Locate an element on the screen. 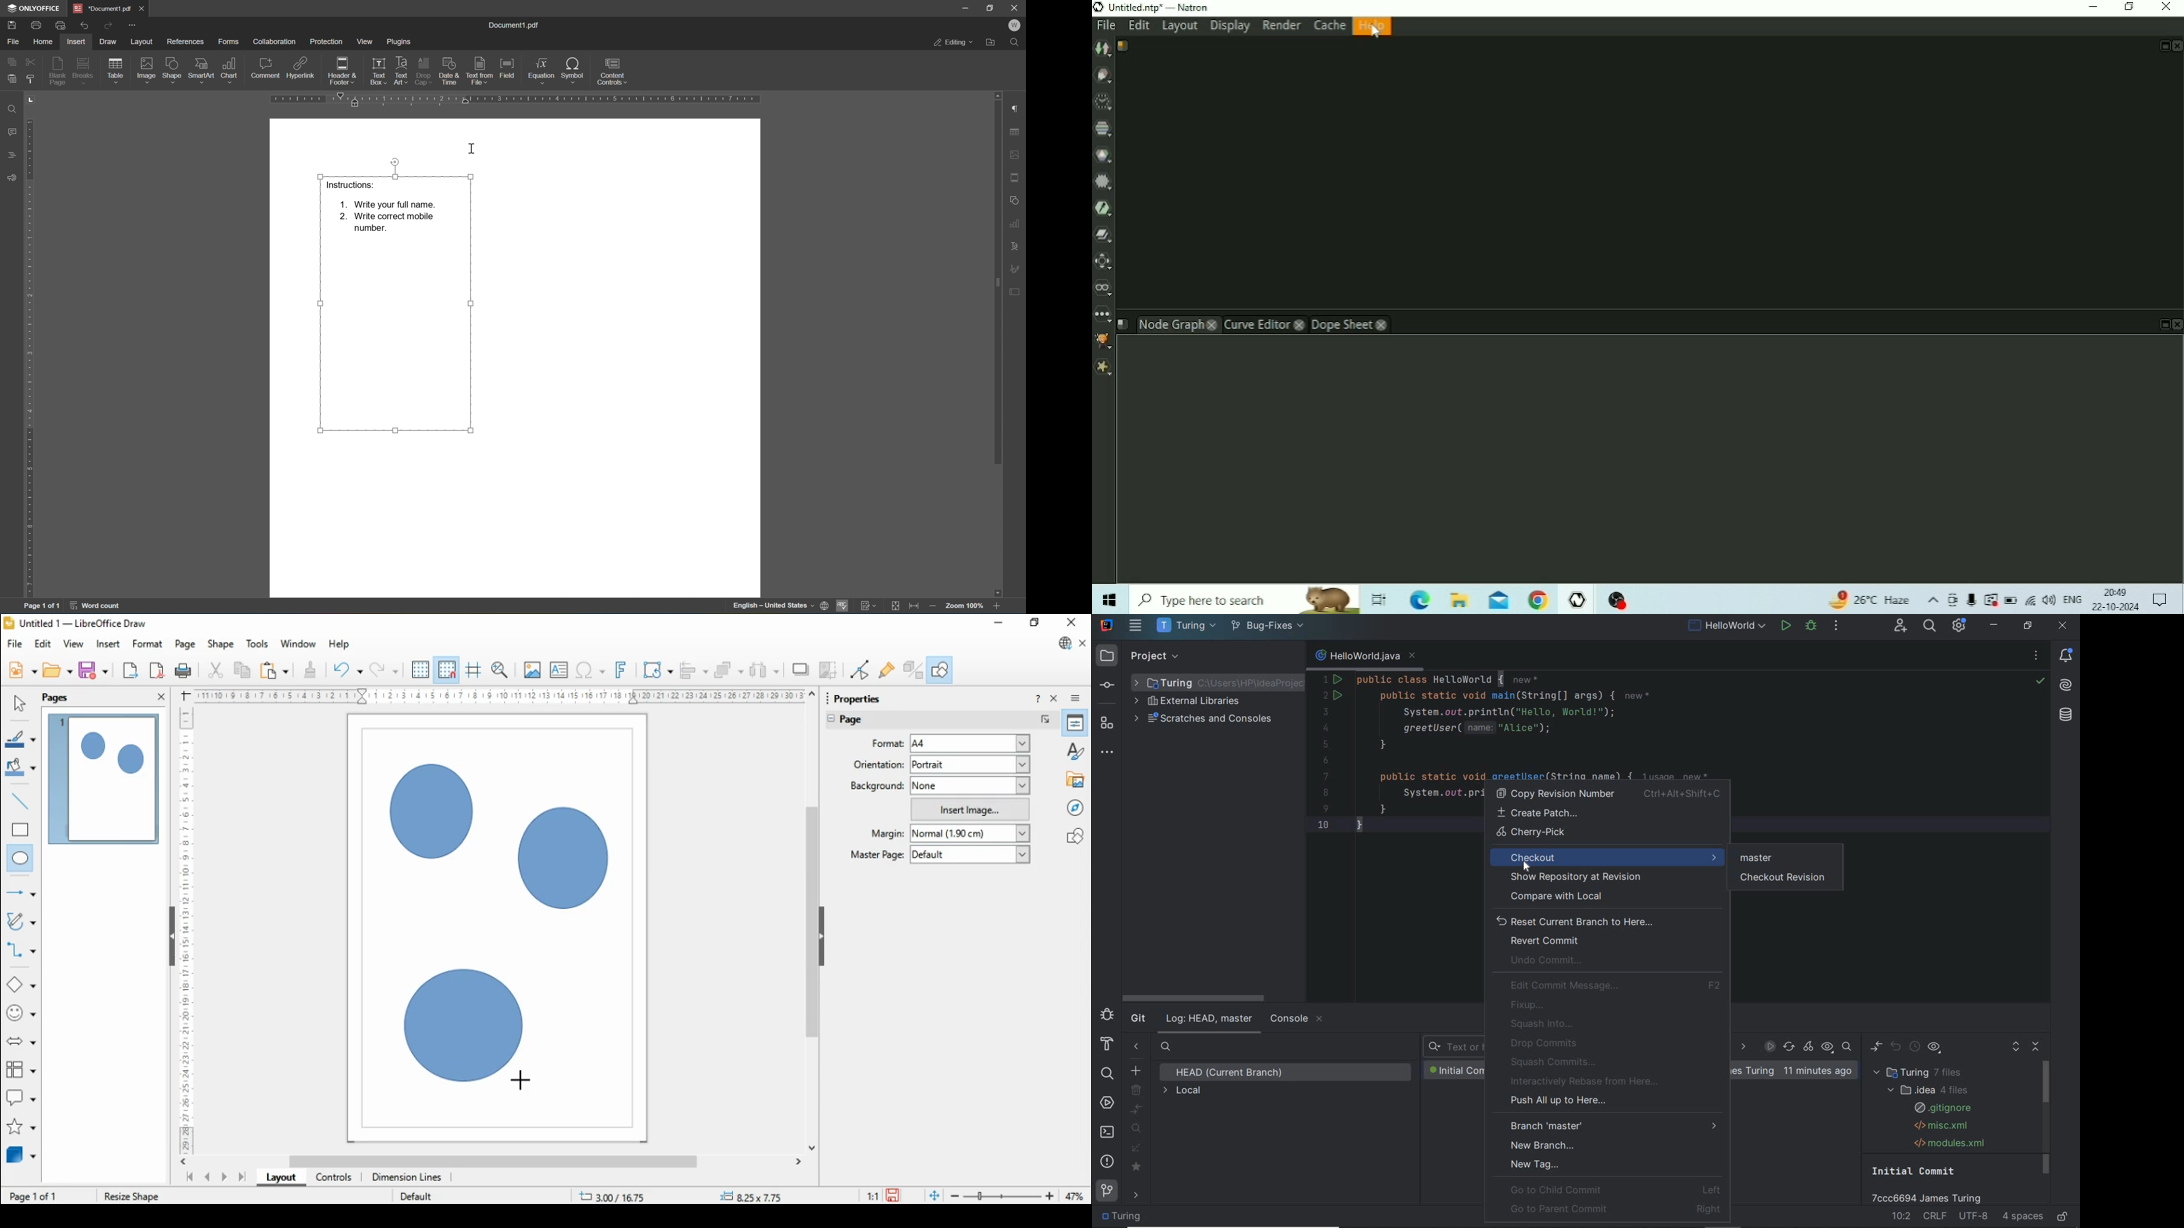 The height and width of the screenshot is (1232, 2184). snap to grid is located at coordinates (448, 669).